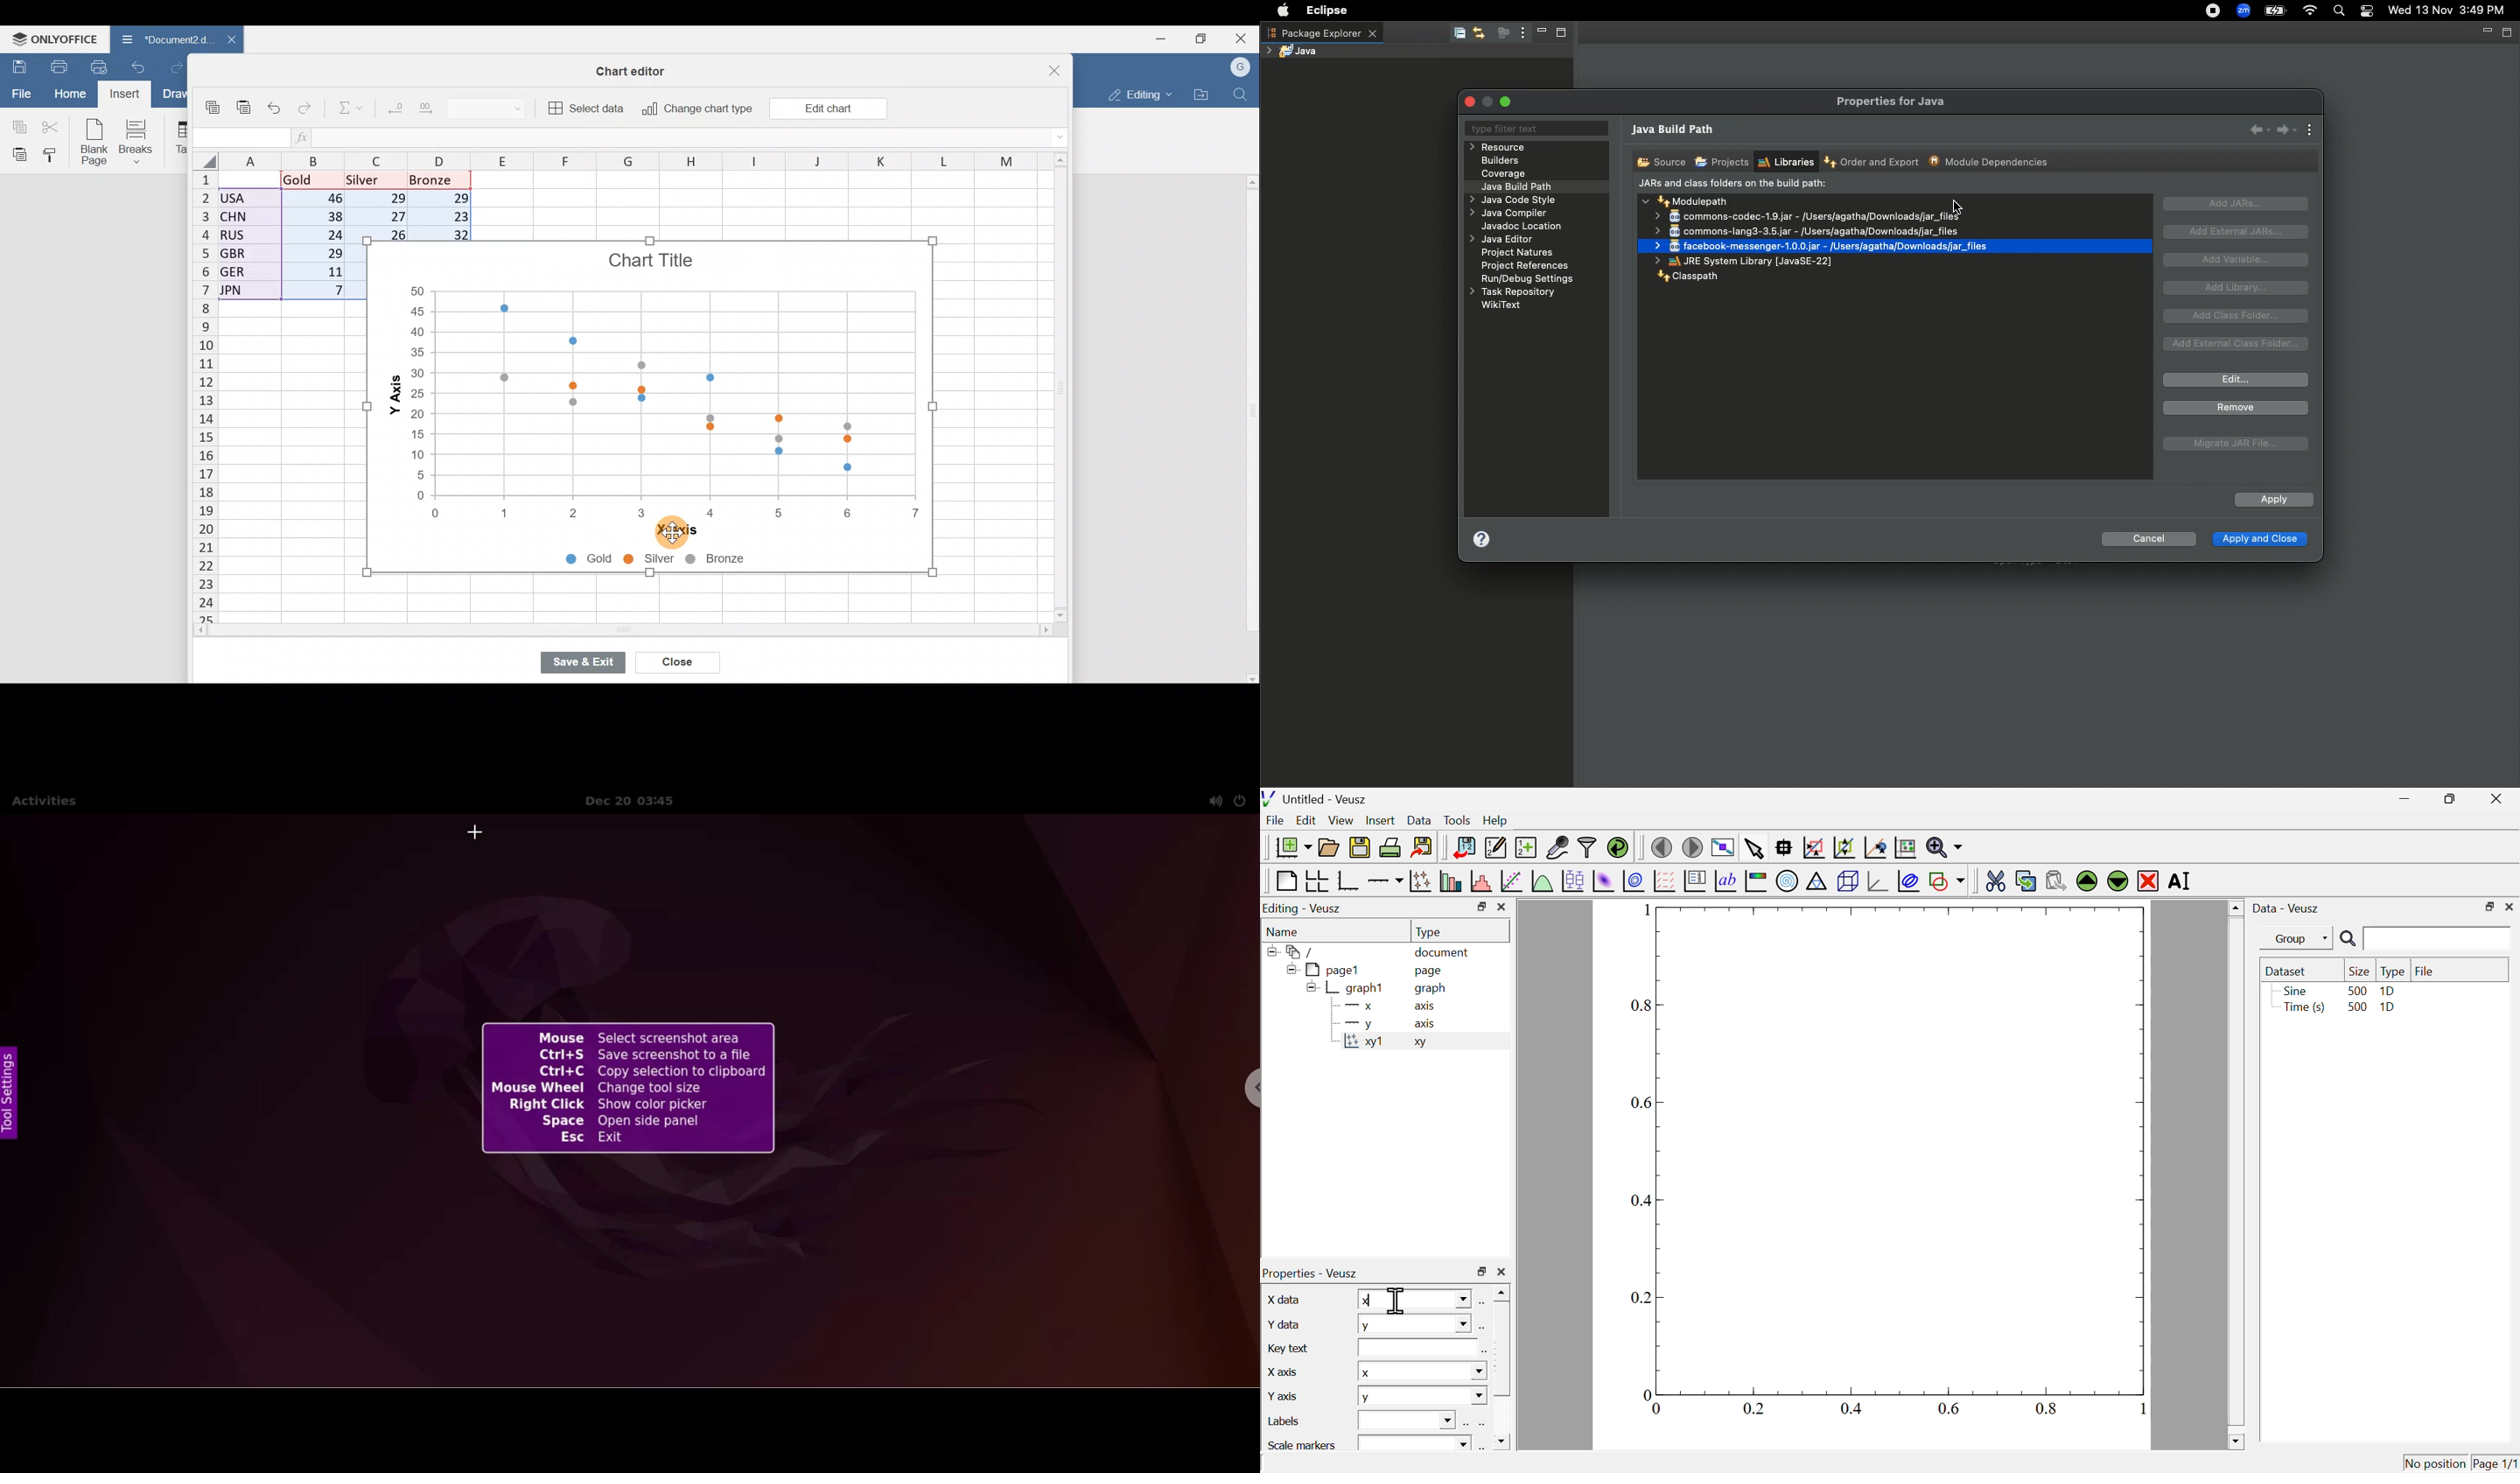  Describe the element at coordinates (2214, 12) in the screenshot. I see `Recording` at that location.